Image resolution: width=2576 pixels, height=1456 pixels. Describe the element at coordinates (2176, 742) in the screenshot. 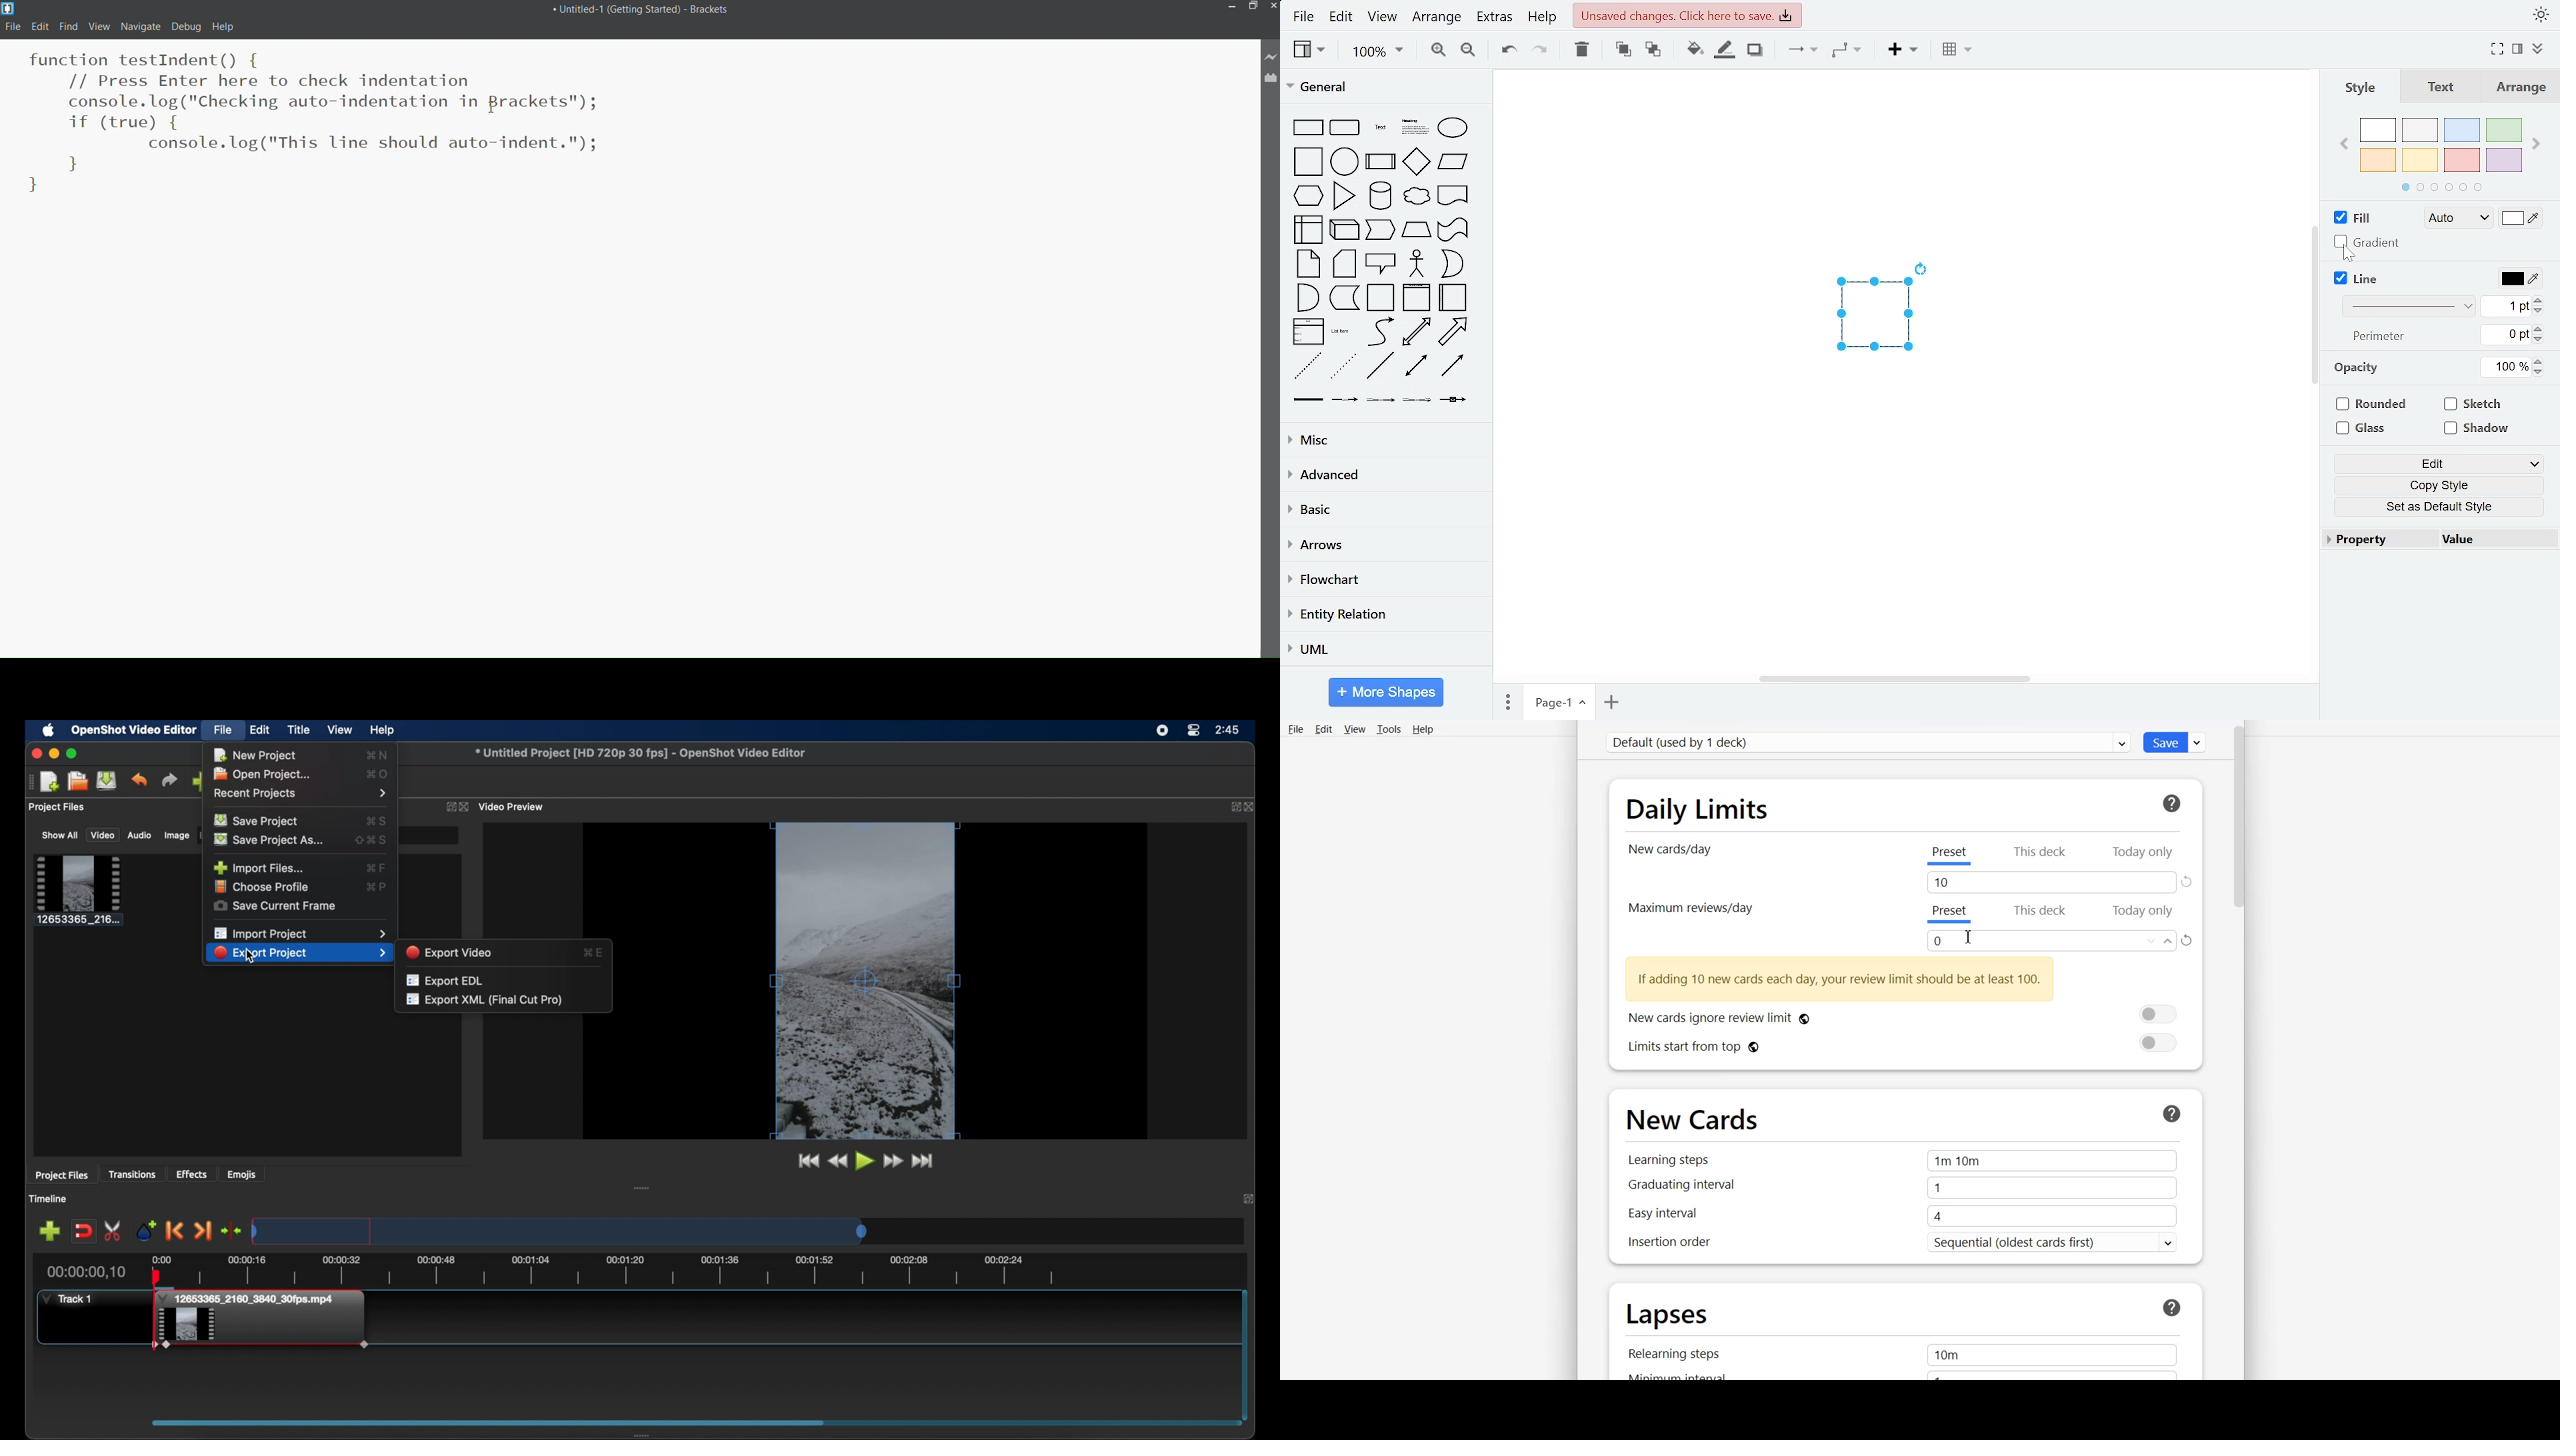

I see `Save` at that location.